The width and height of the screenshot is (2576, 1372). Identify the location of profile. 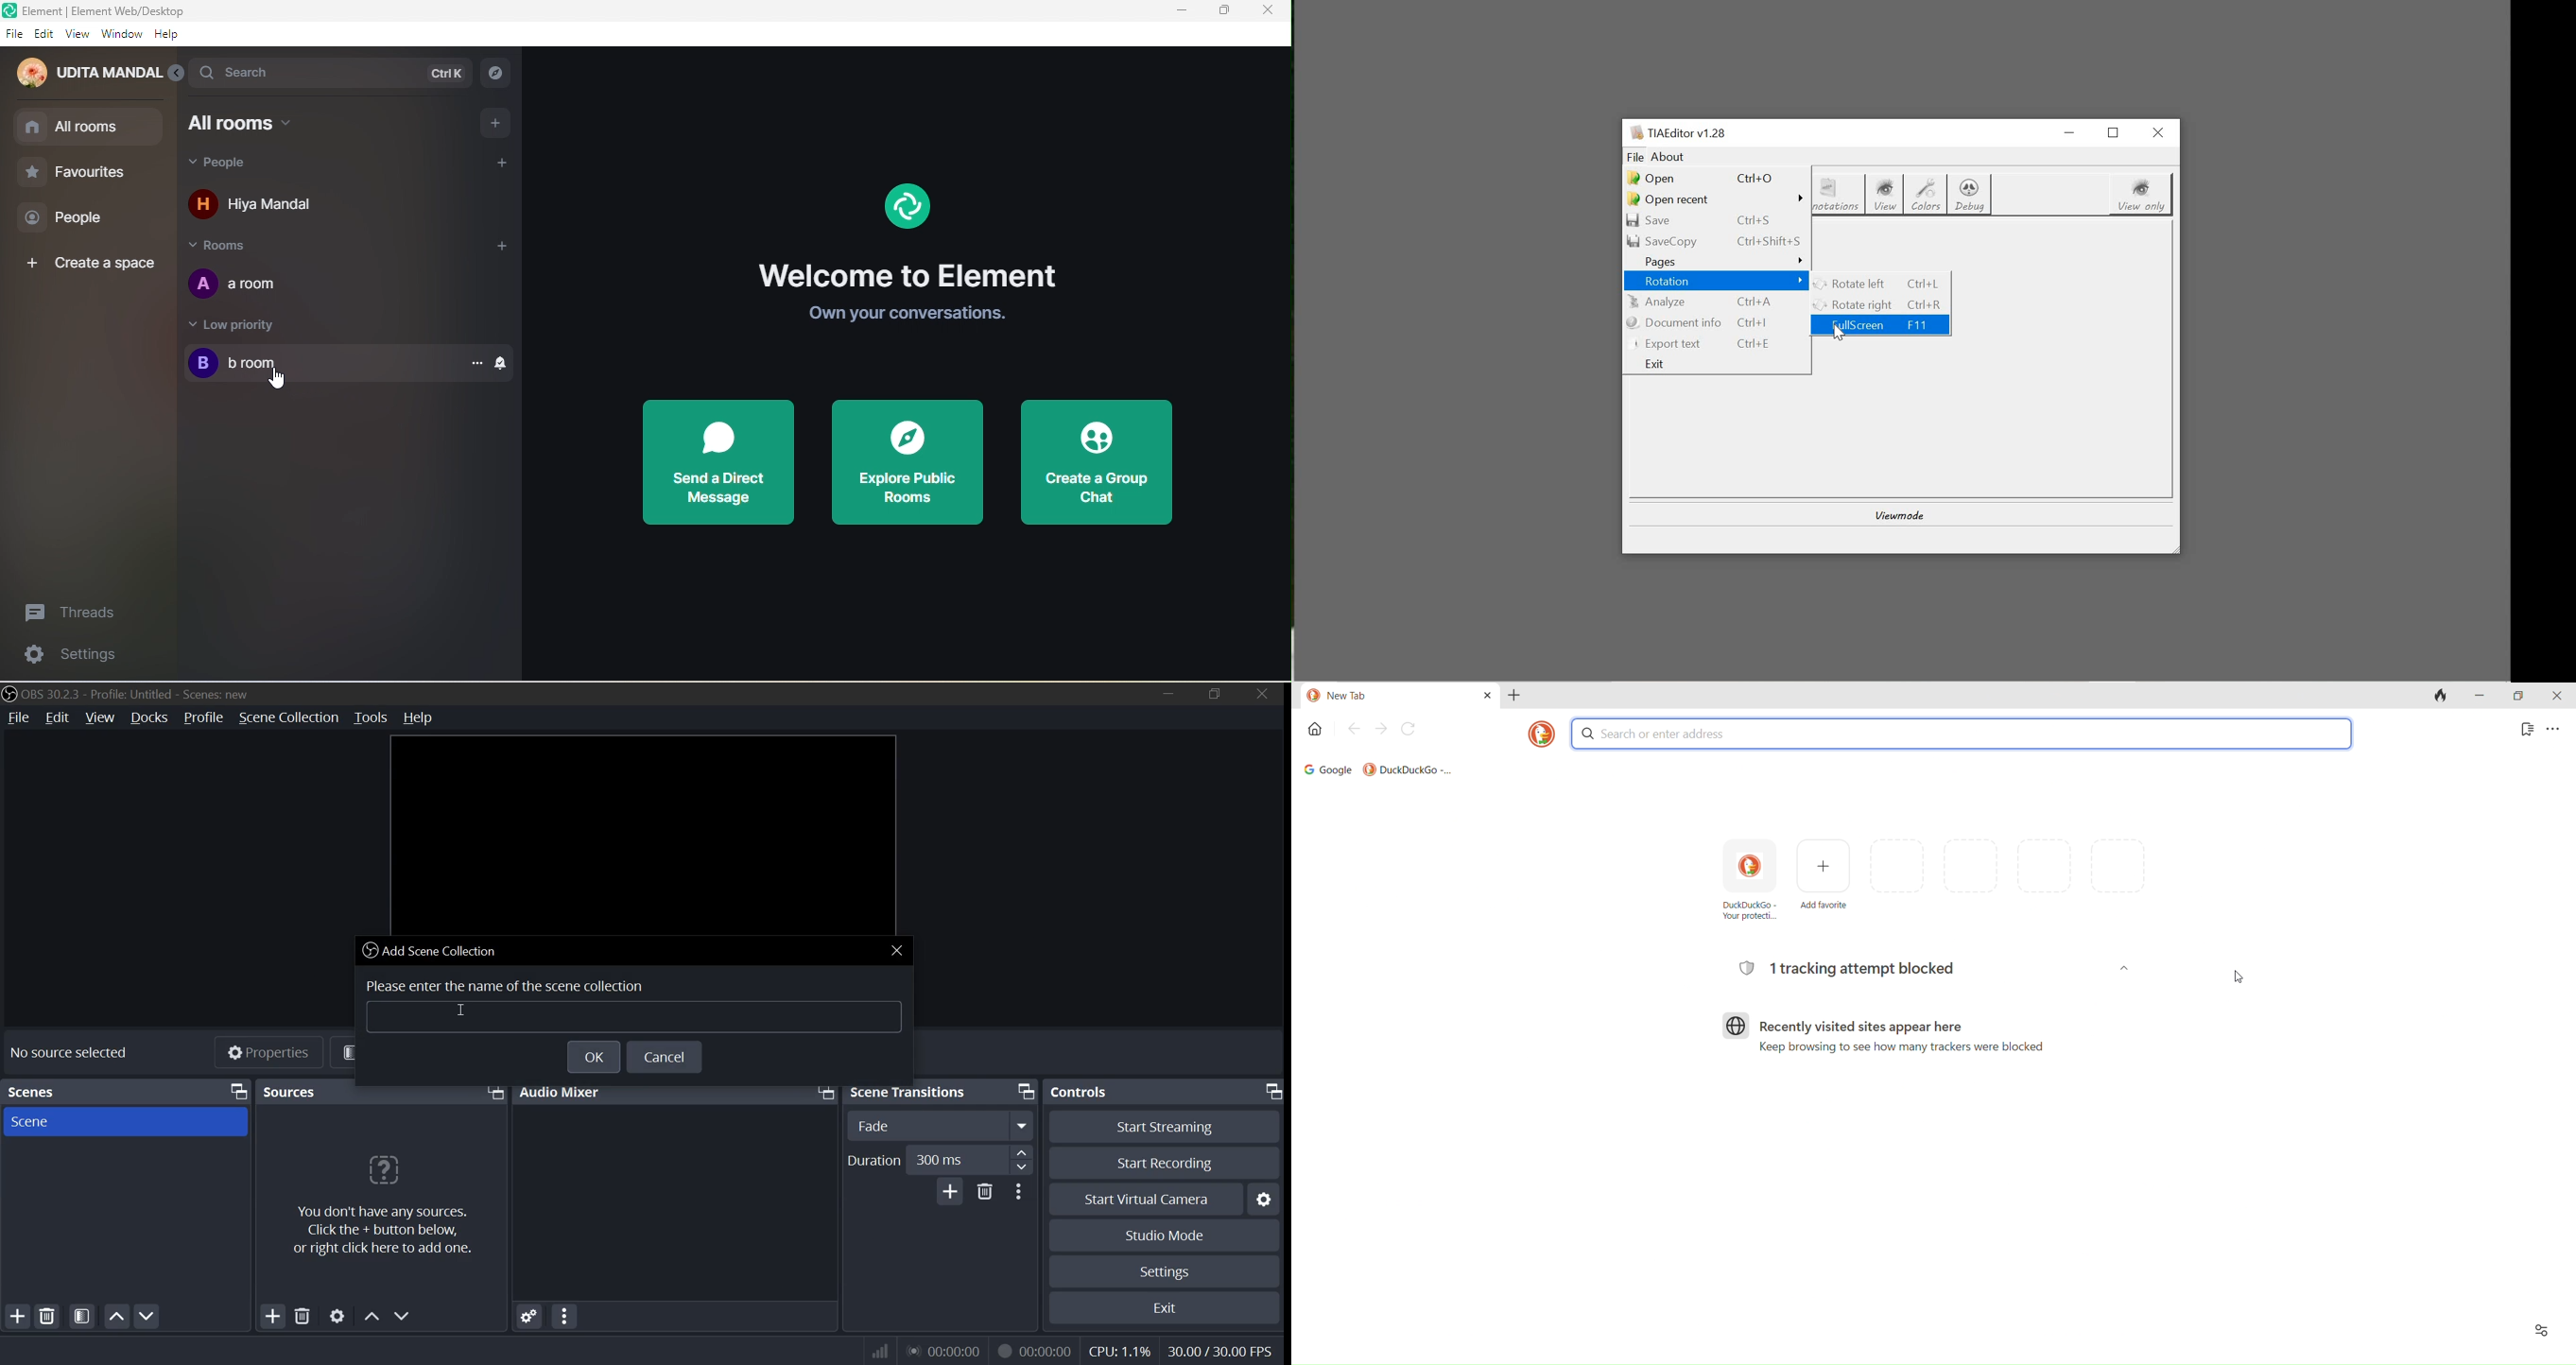
(202, 718).